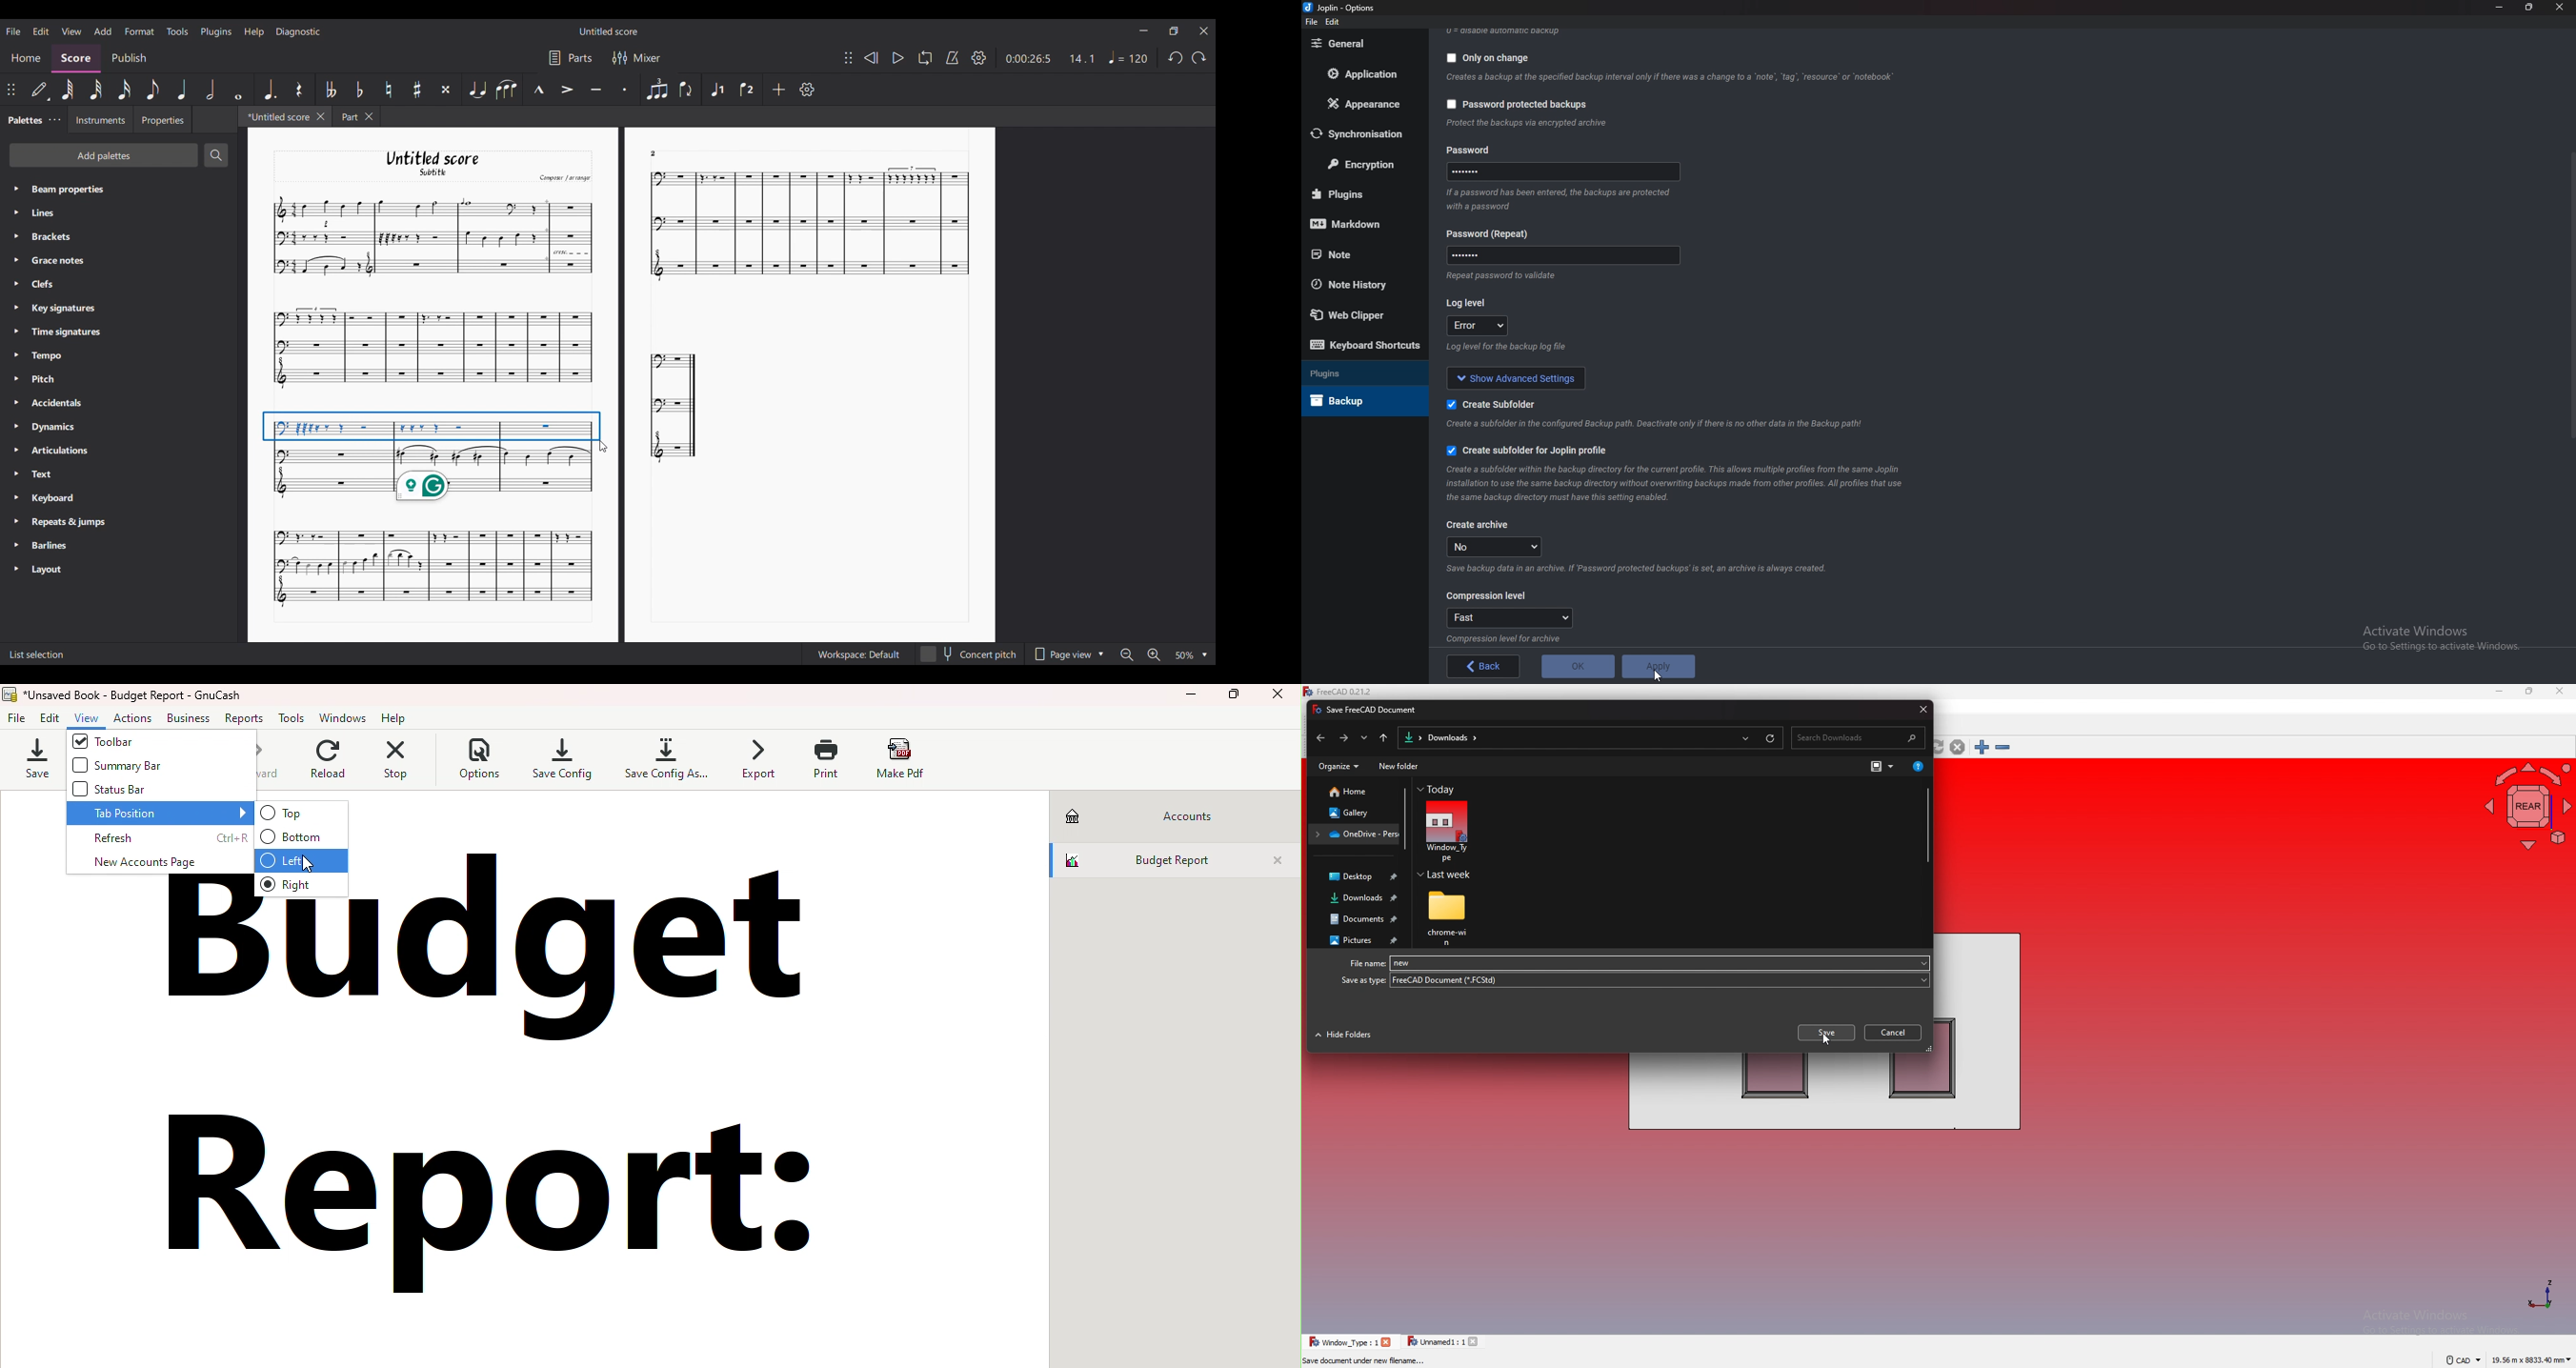 Image resolution: width=2576 pixels, height=1372 pixels. I want to click on 19.56 m x 8833.40 mm , so click(2532, 1358).